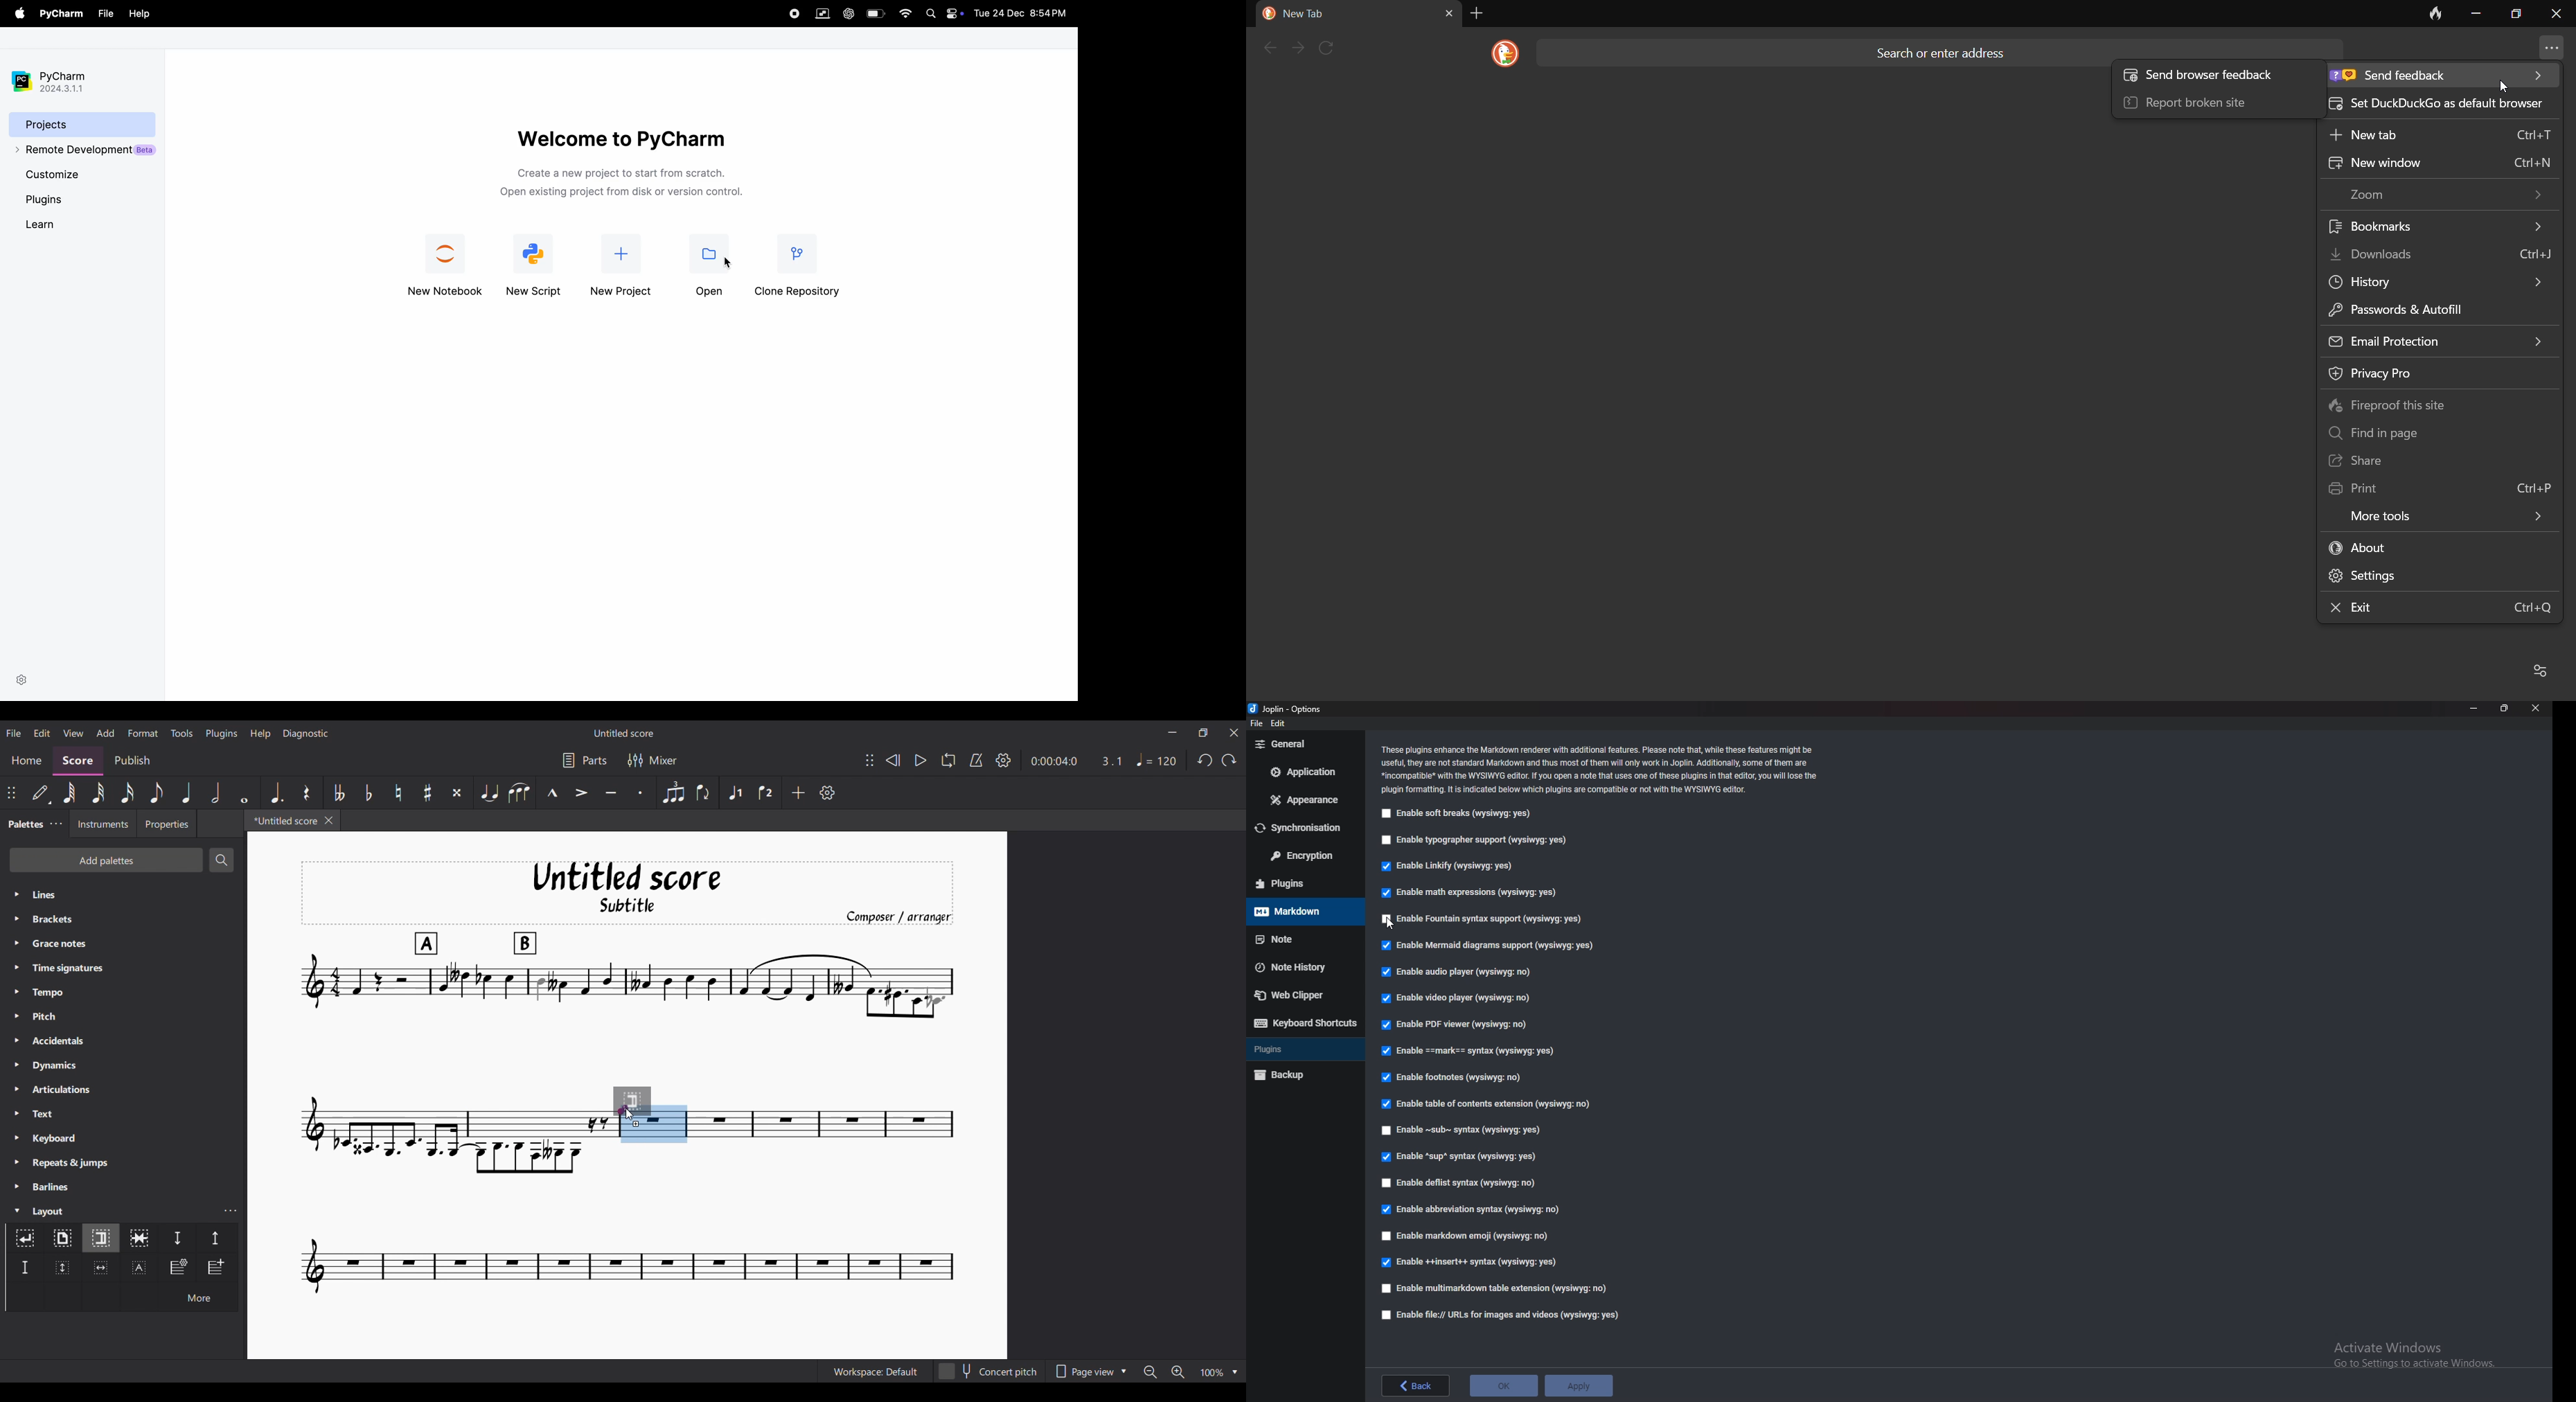 This screenshot has height=1428, width=2576. I want to click on plugins, so click(60, 200).